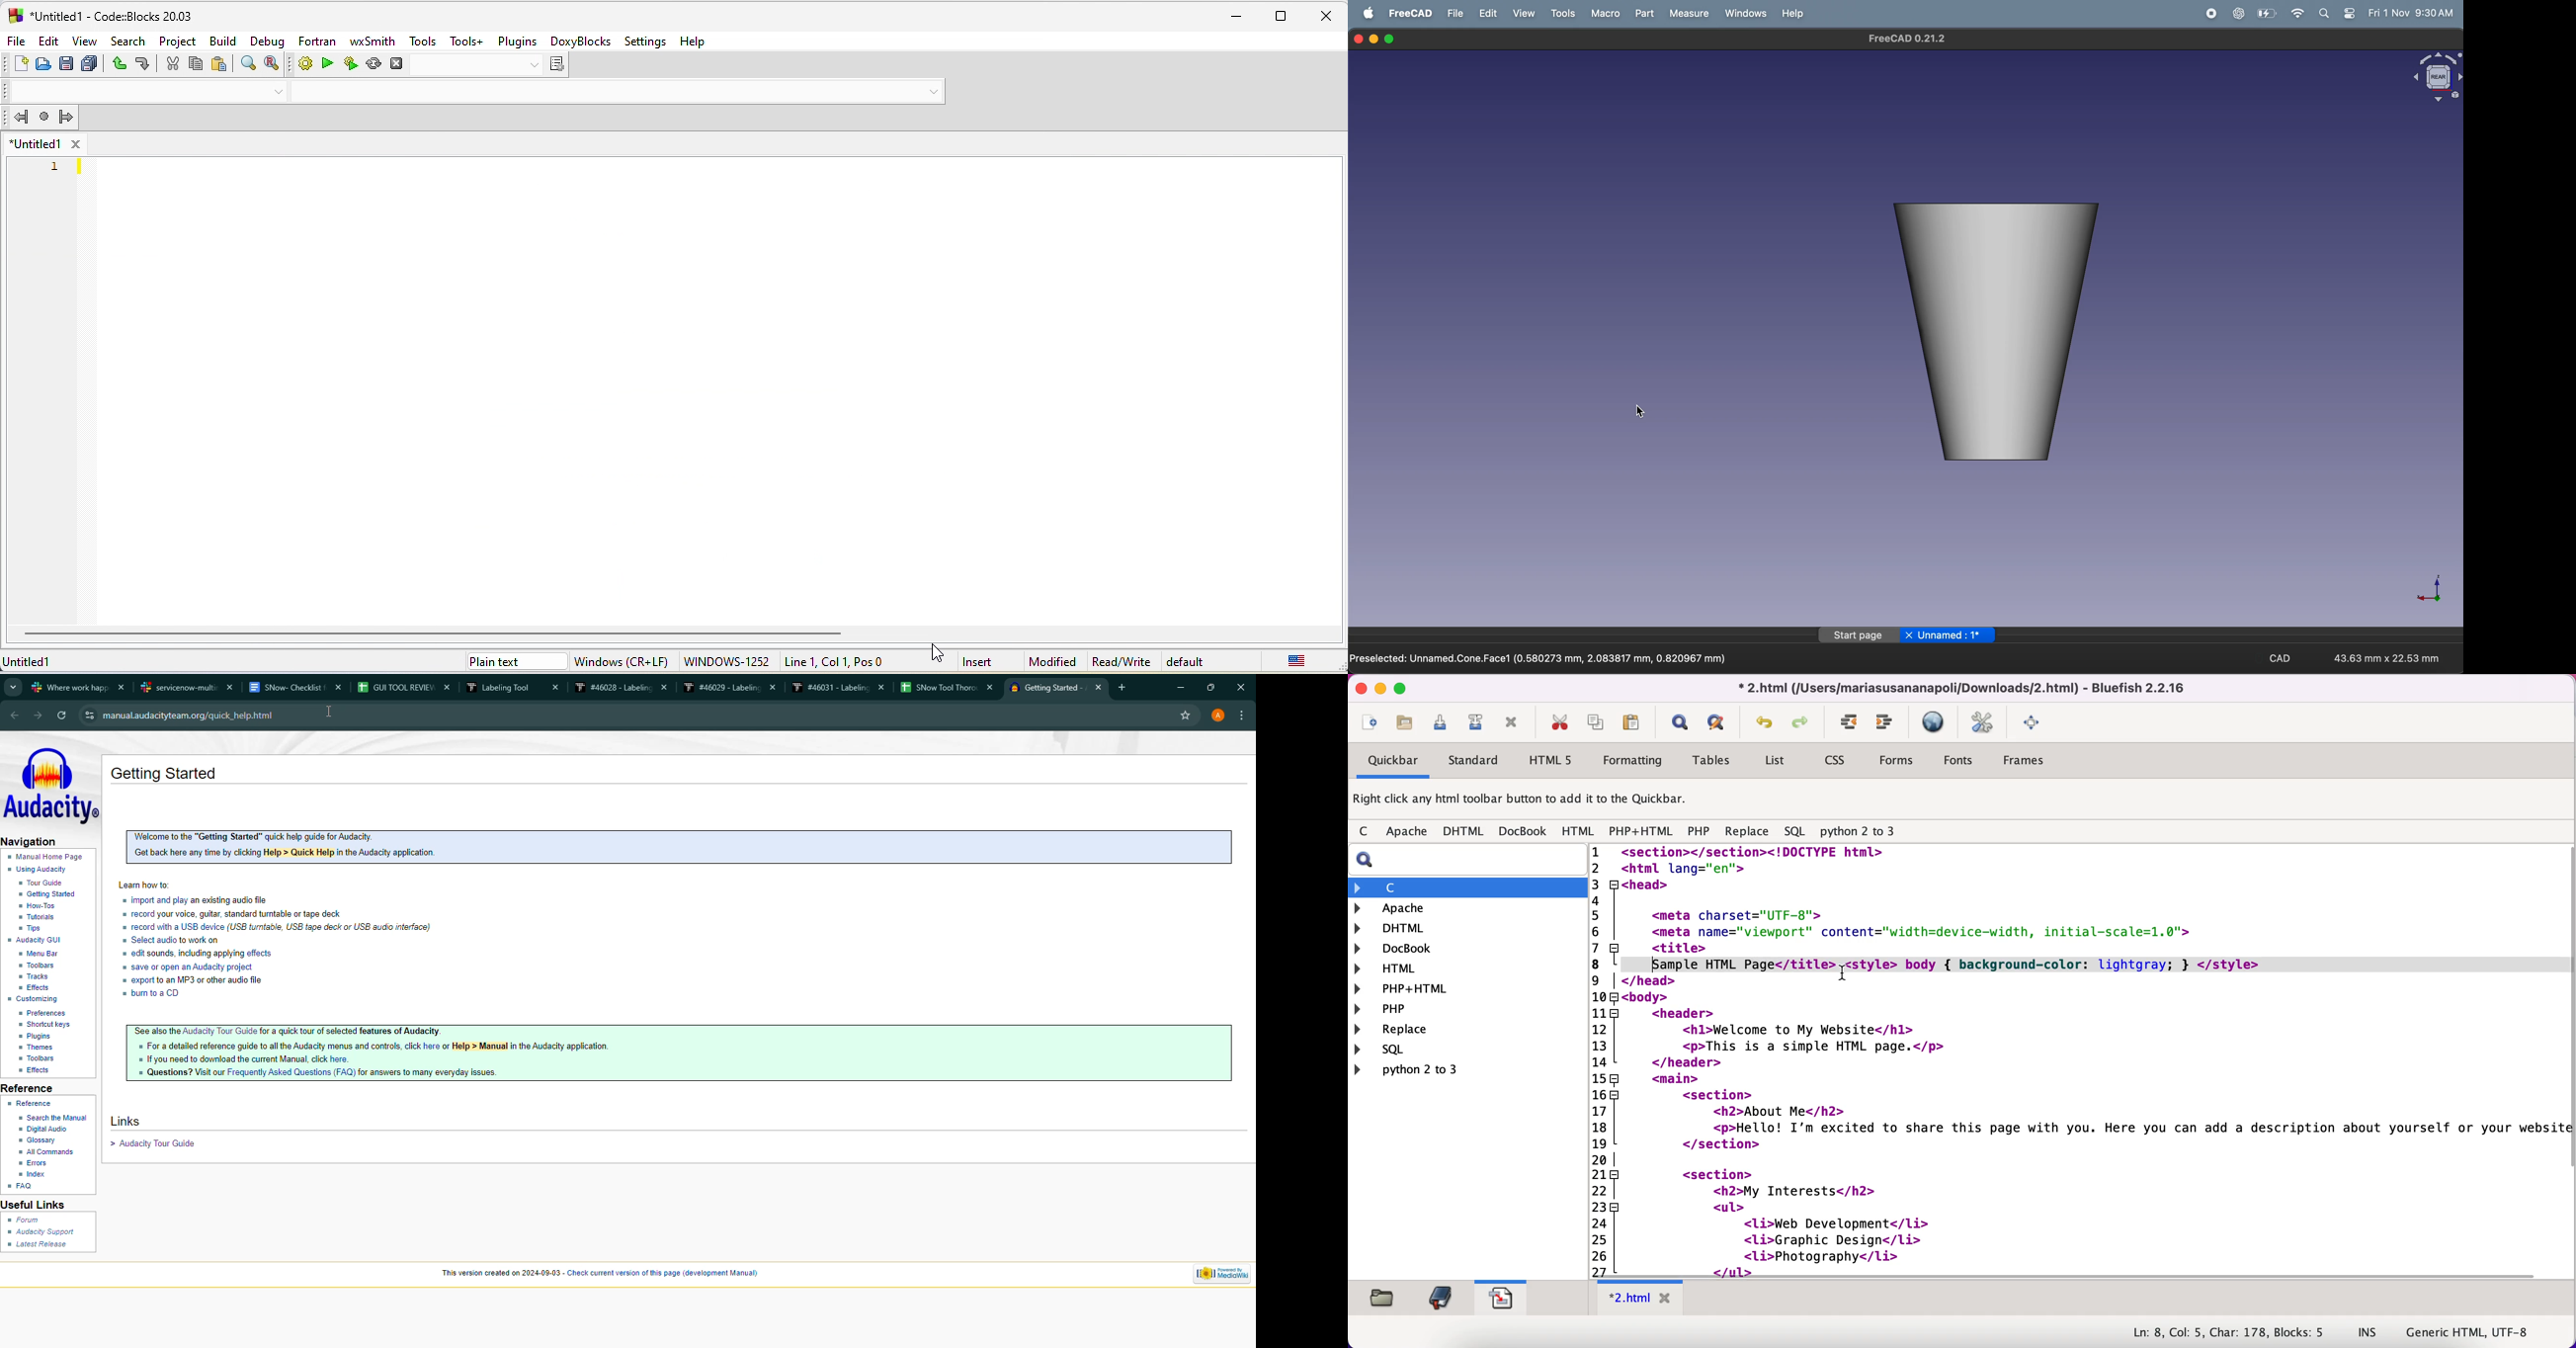 This screenshot has width=2576, height=1372. What do you see at coordinates (645, 41) in the screenshot?
I see `settings` at bounding box center [645, 41].